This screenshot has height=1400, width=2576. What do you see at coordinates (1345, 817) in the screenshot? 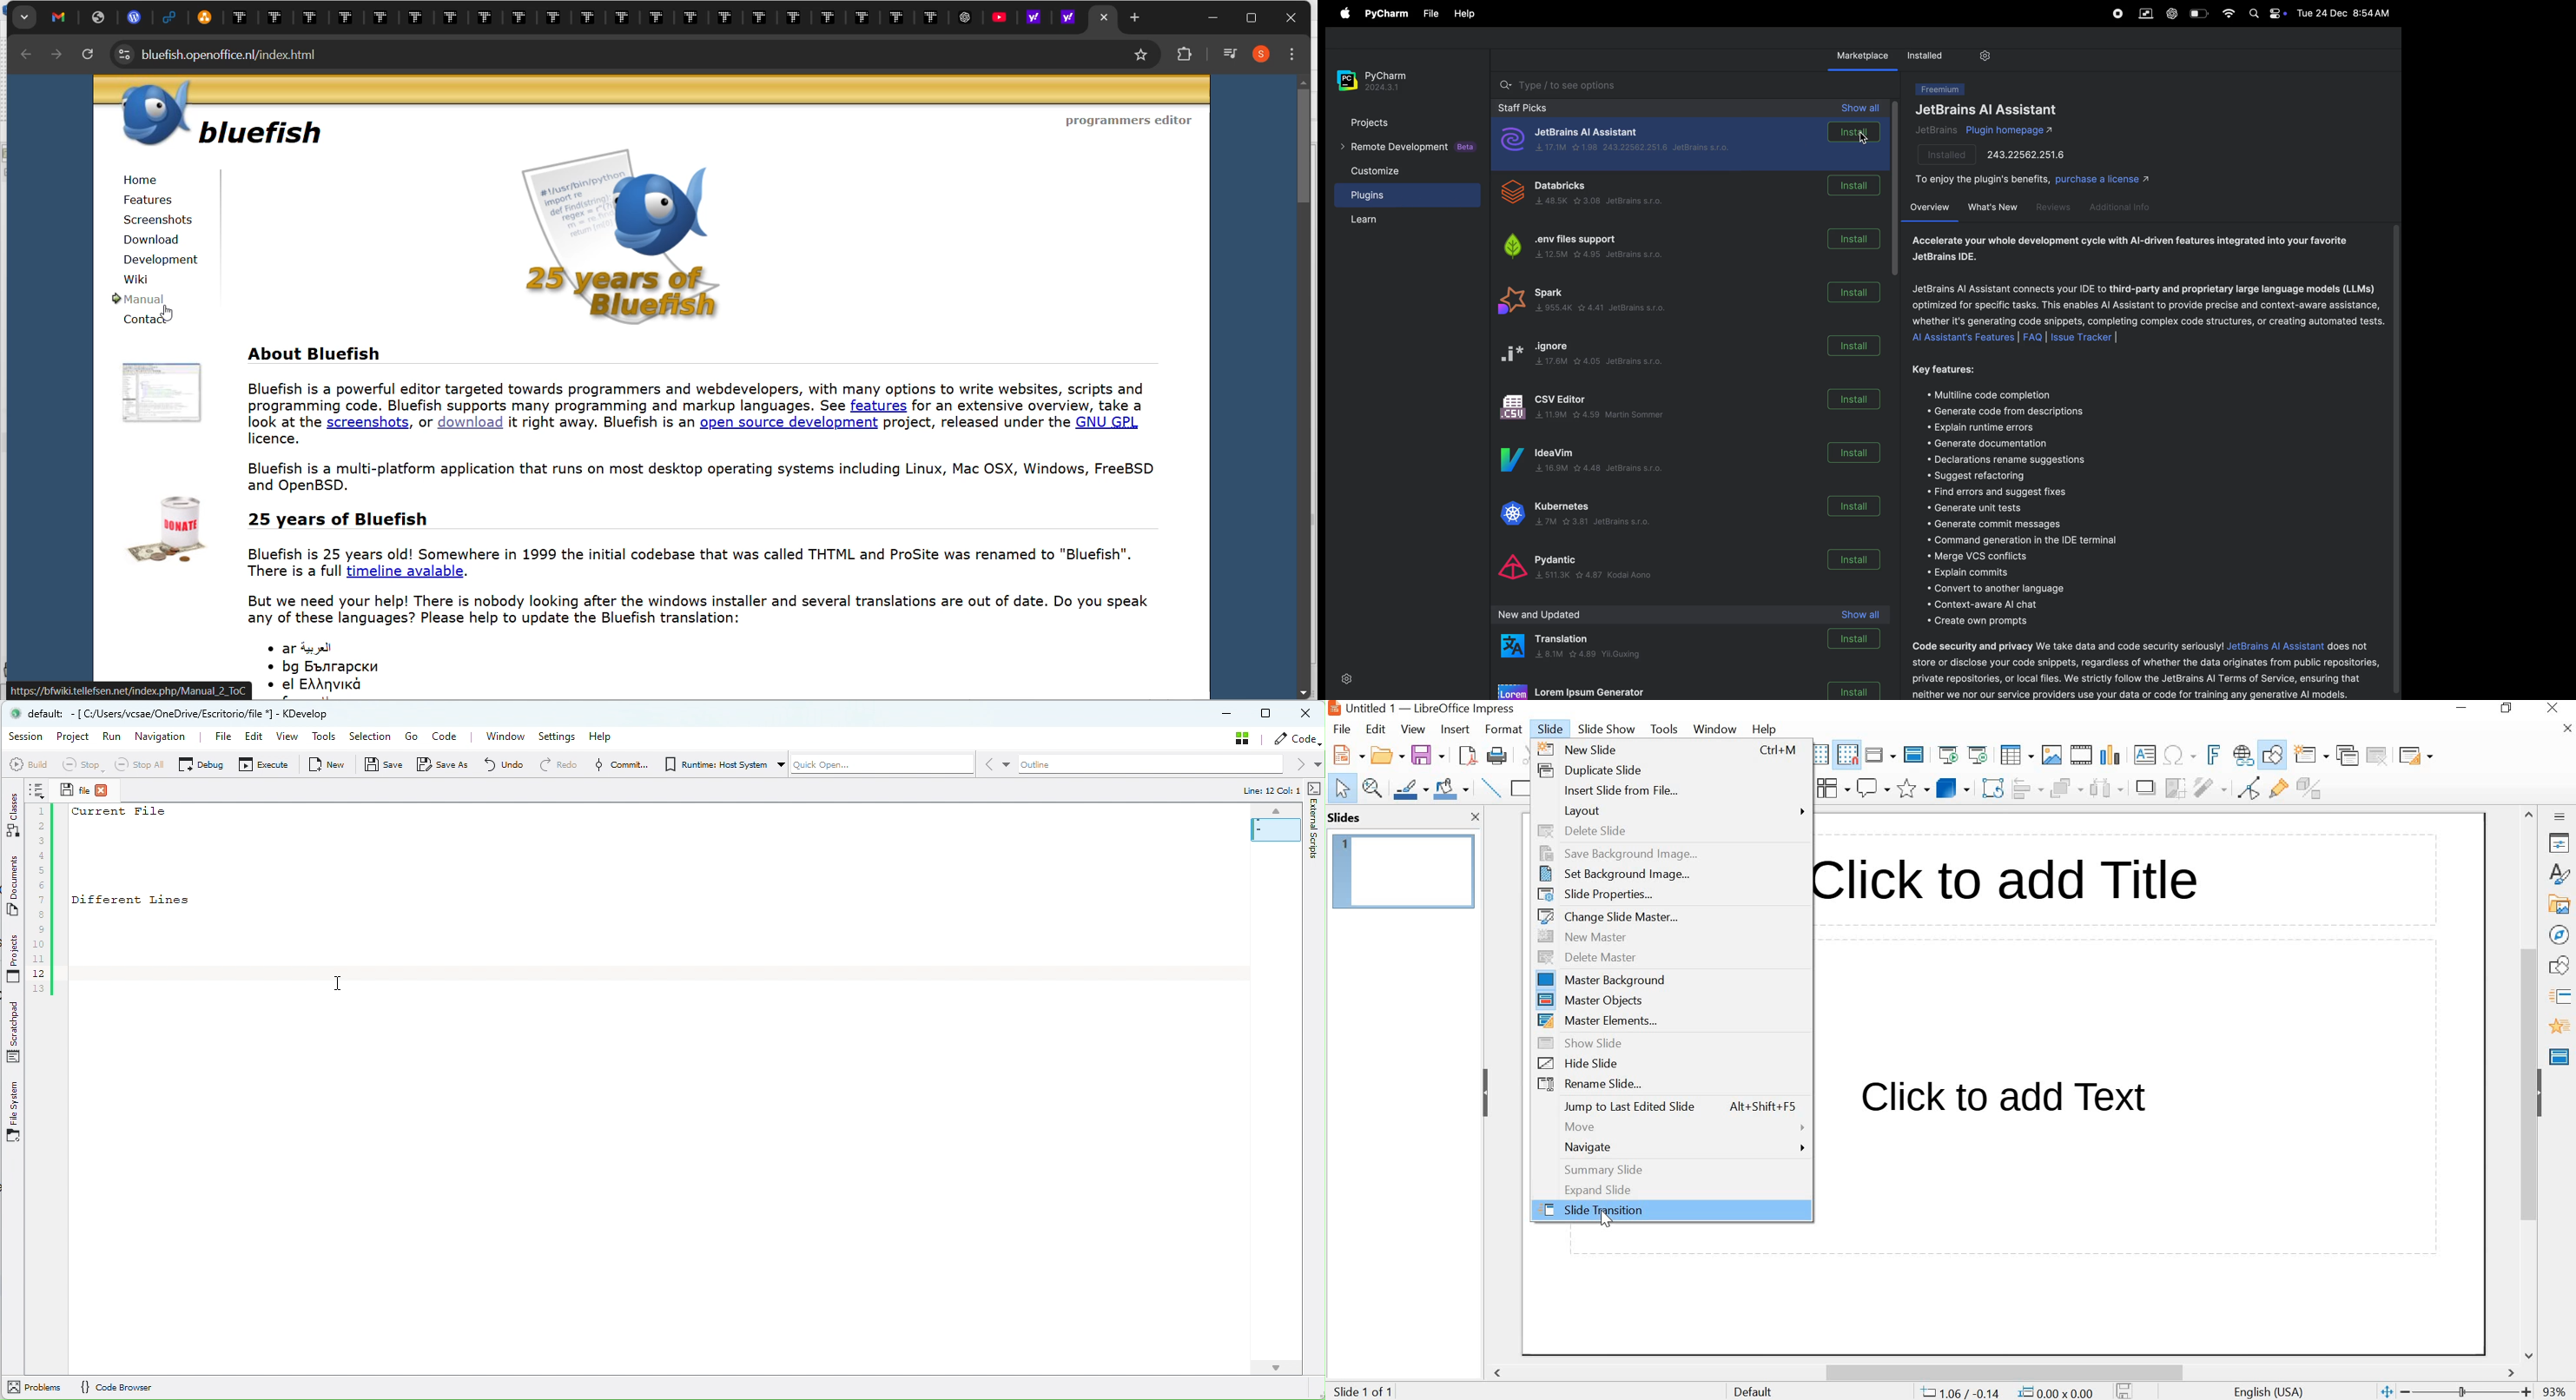
I see `SLIDES` at bounding box center [1345, 817].